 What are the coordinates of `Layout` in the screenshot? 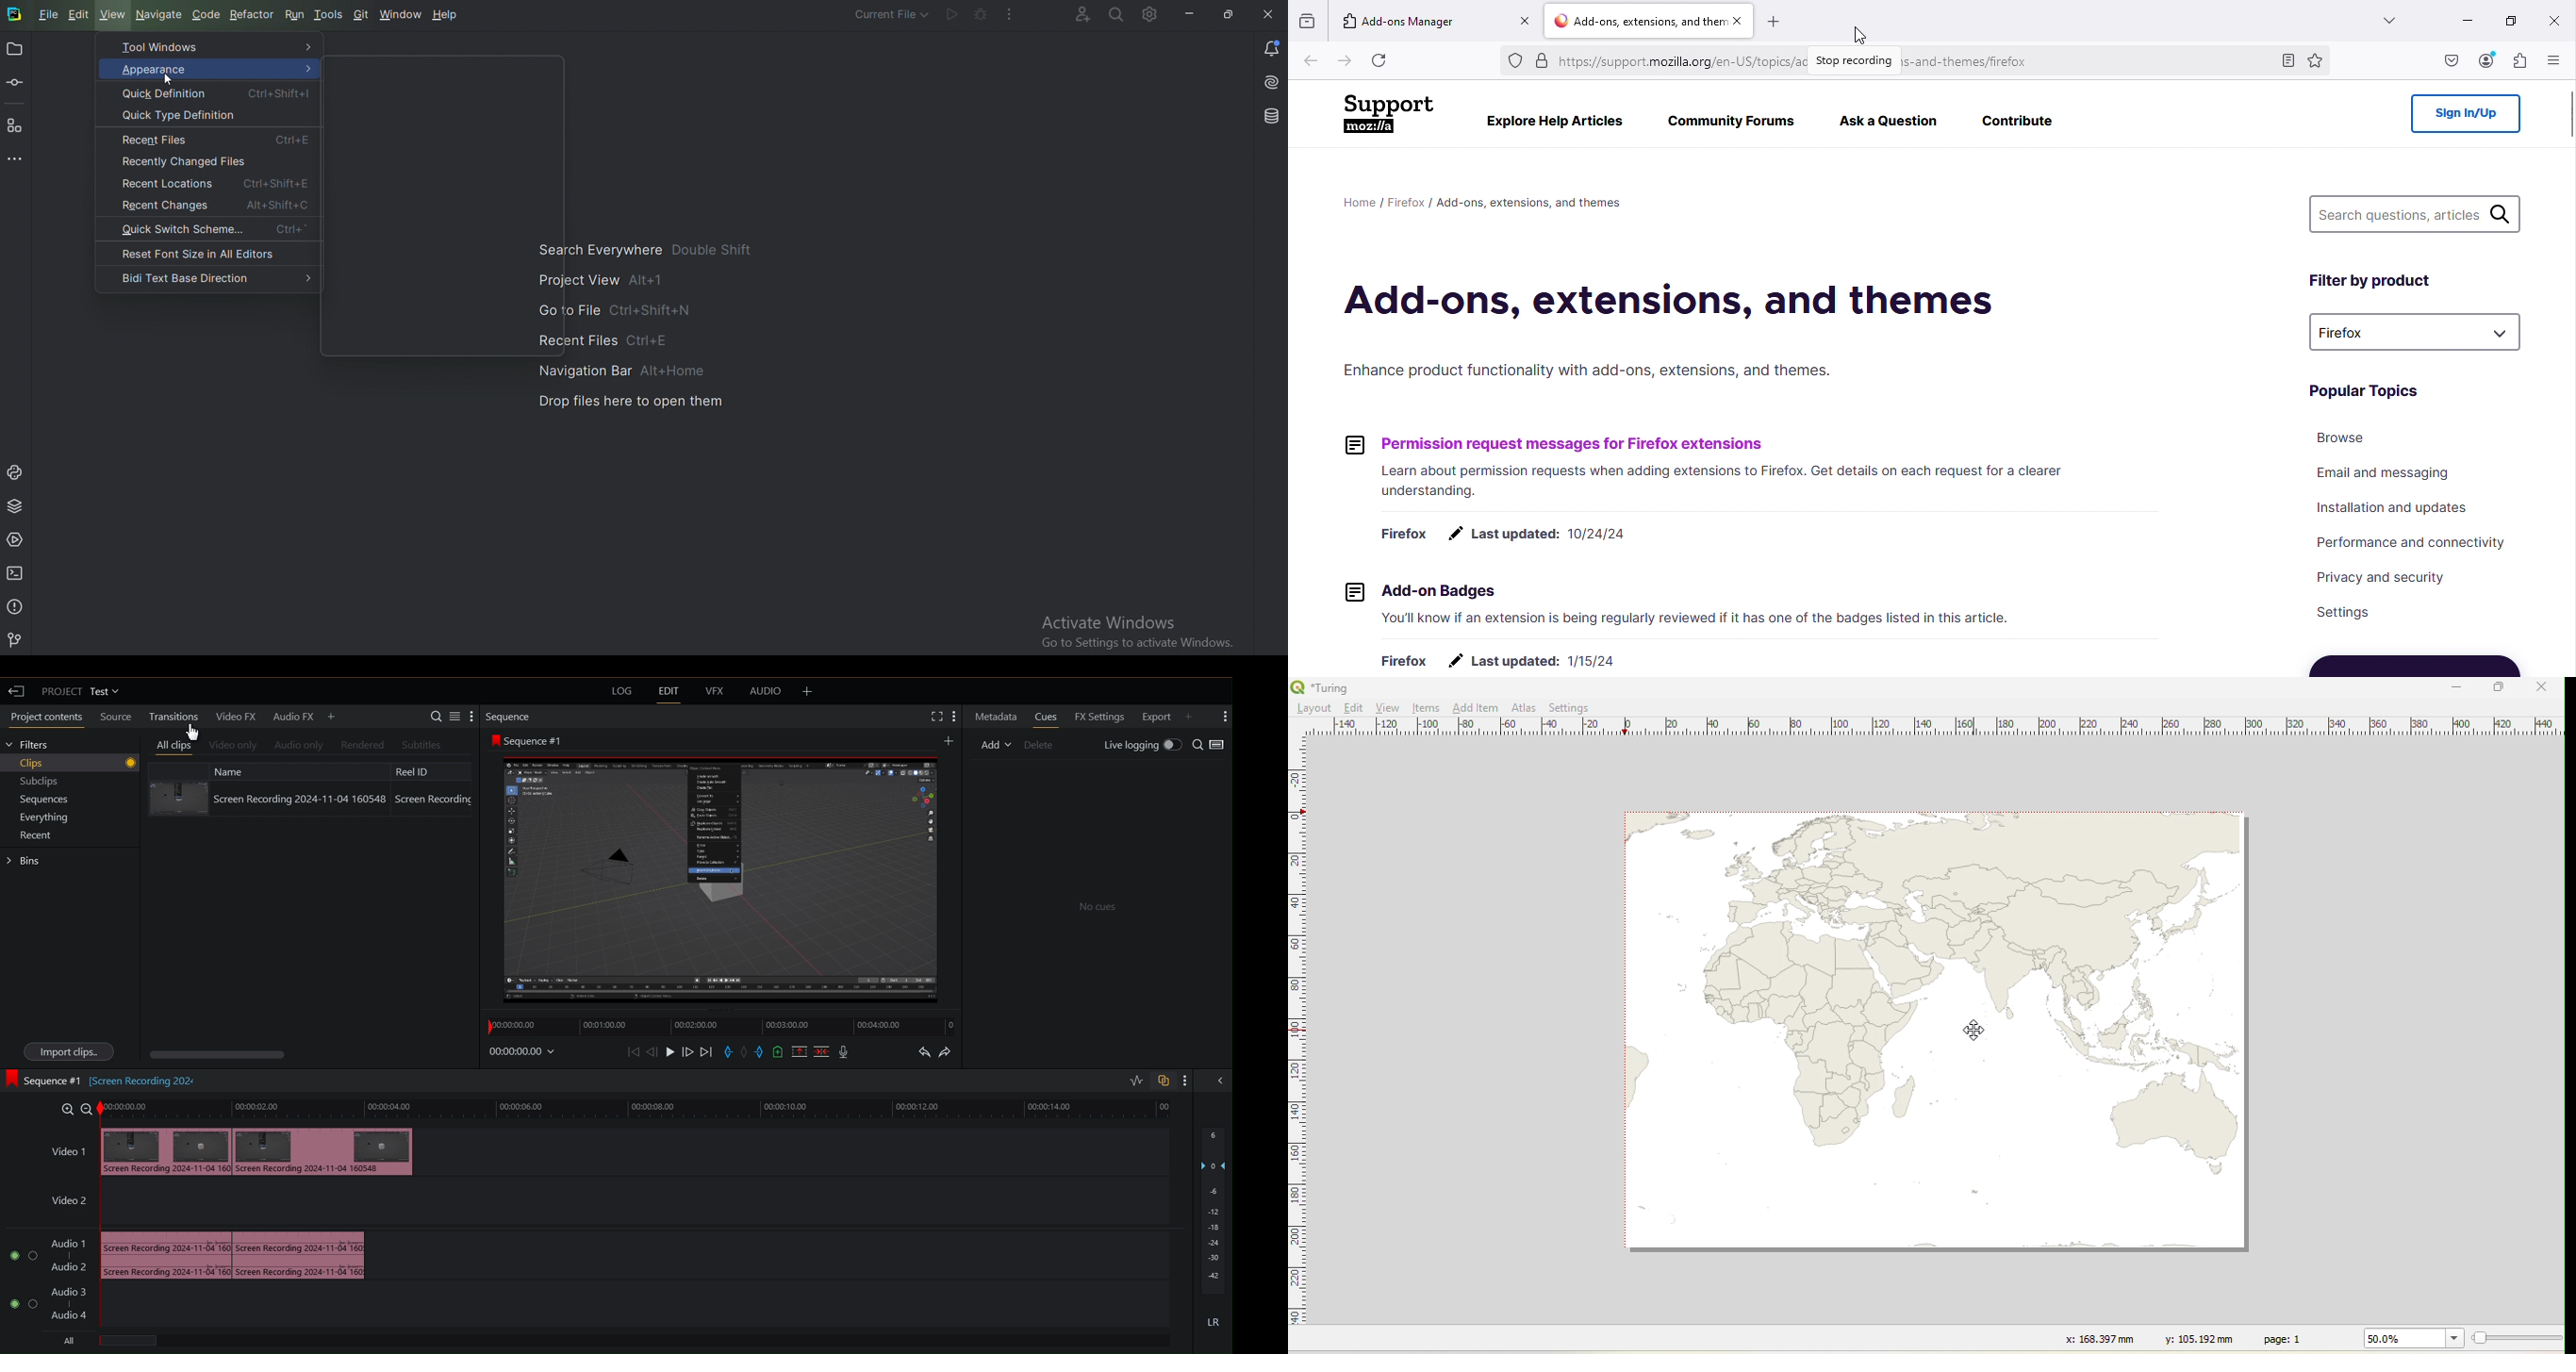 It's located at (1314, 708).